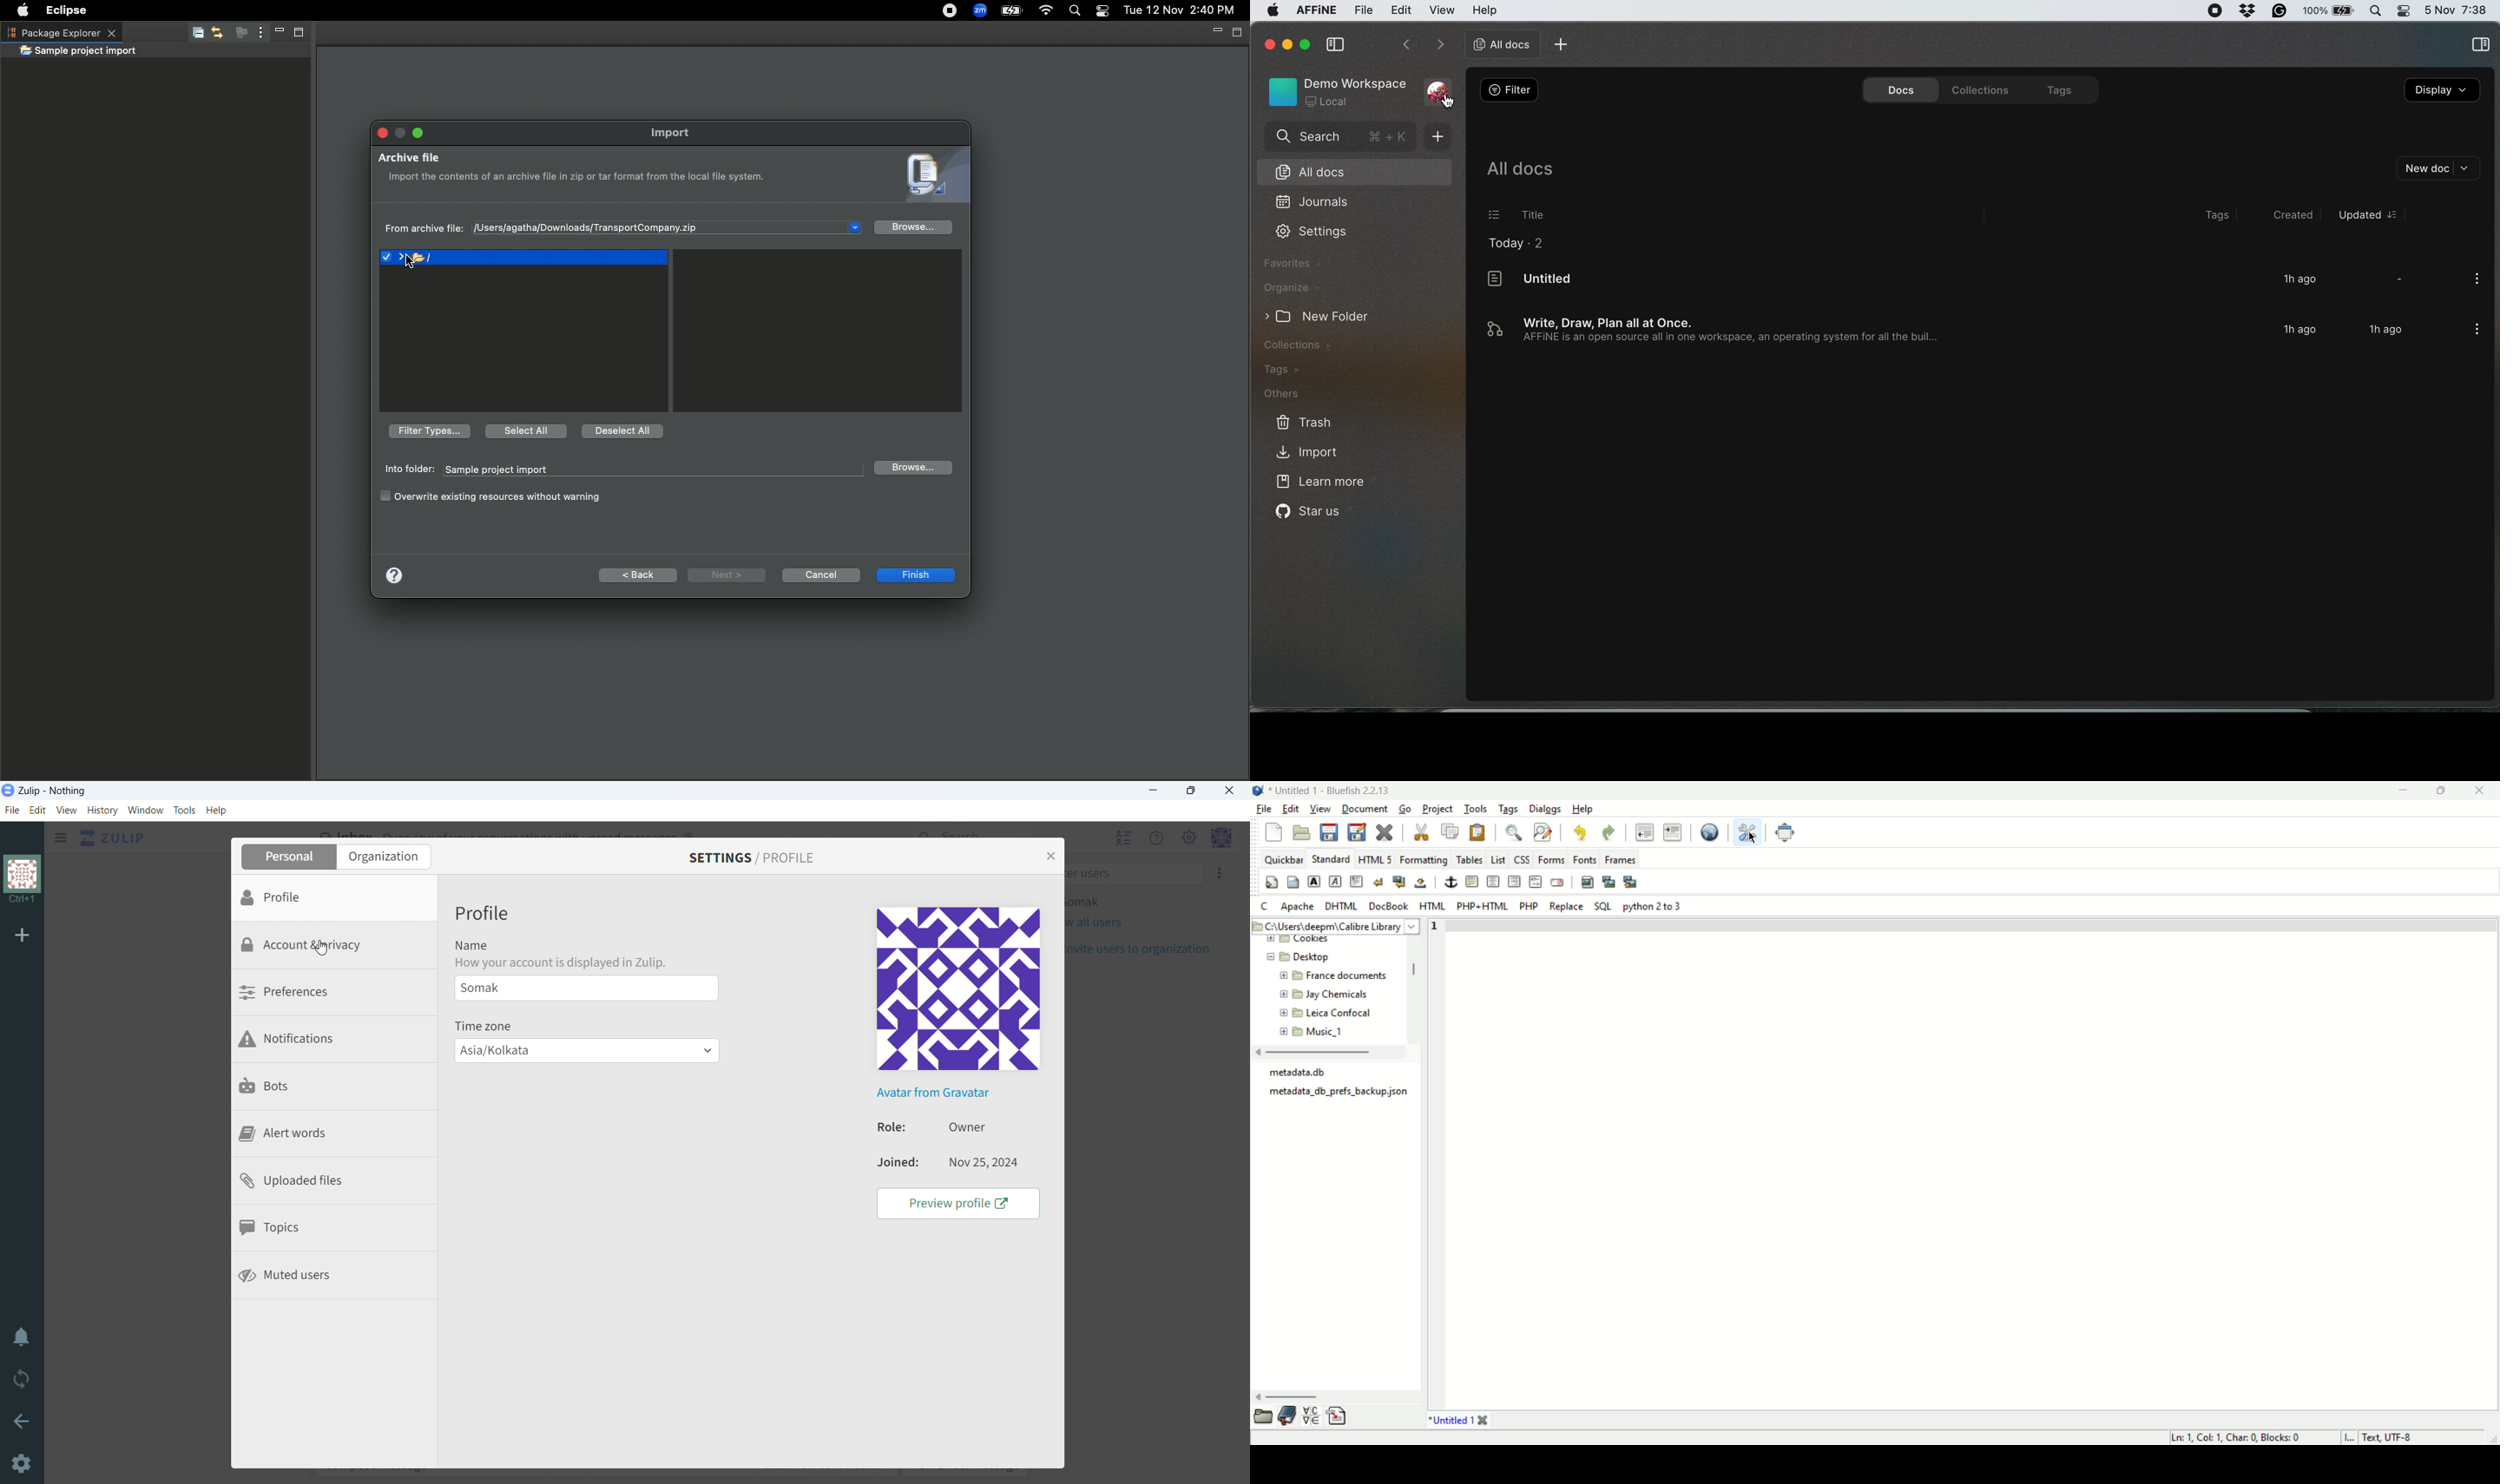 The image size is (2520, 1484). Describe the element at coordinates (1580, 833) in the screenshot. I see `undo` at that location.